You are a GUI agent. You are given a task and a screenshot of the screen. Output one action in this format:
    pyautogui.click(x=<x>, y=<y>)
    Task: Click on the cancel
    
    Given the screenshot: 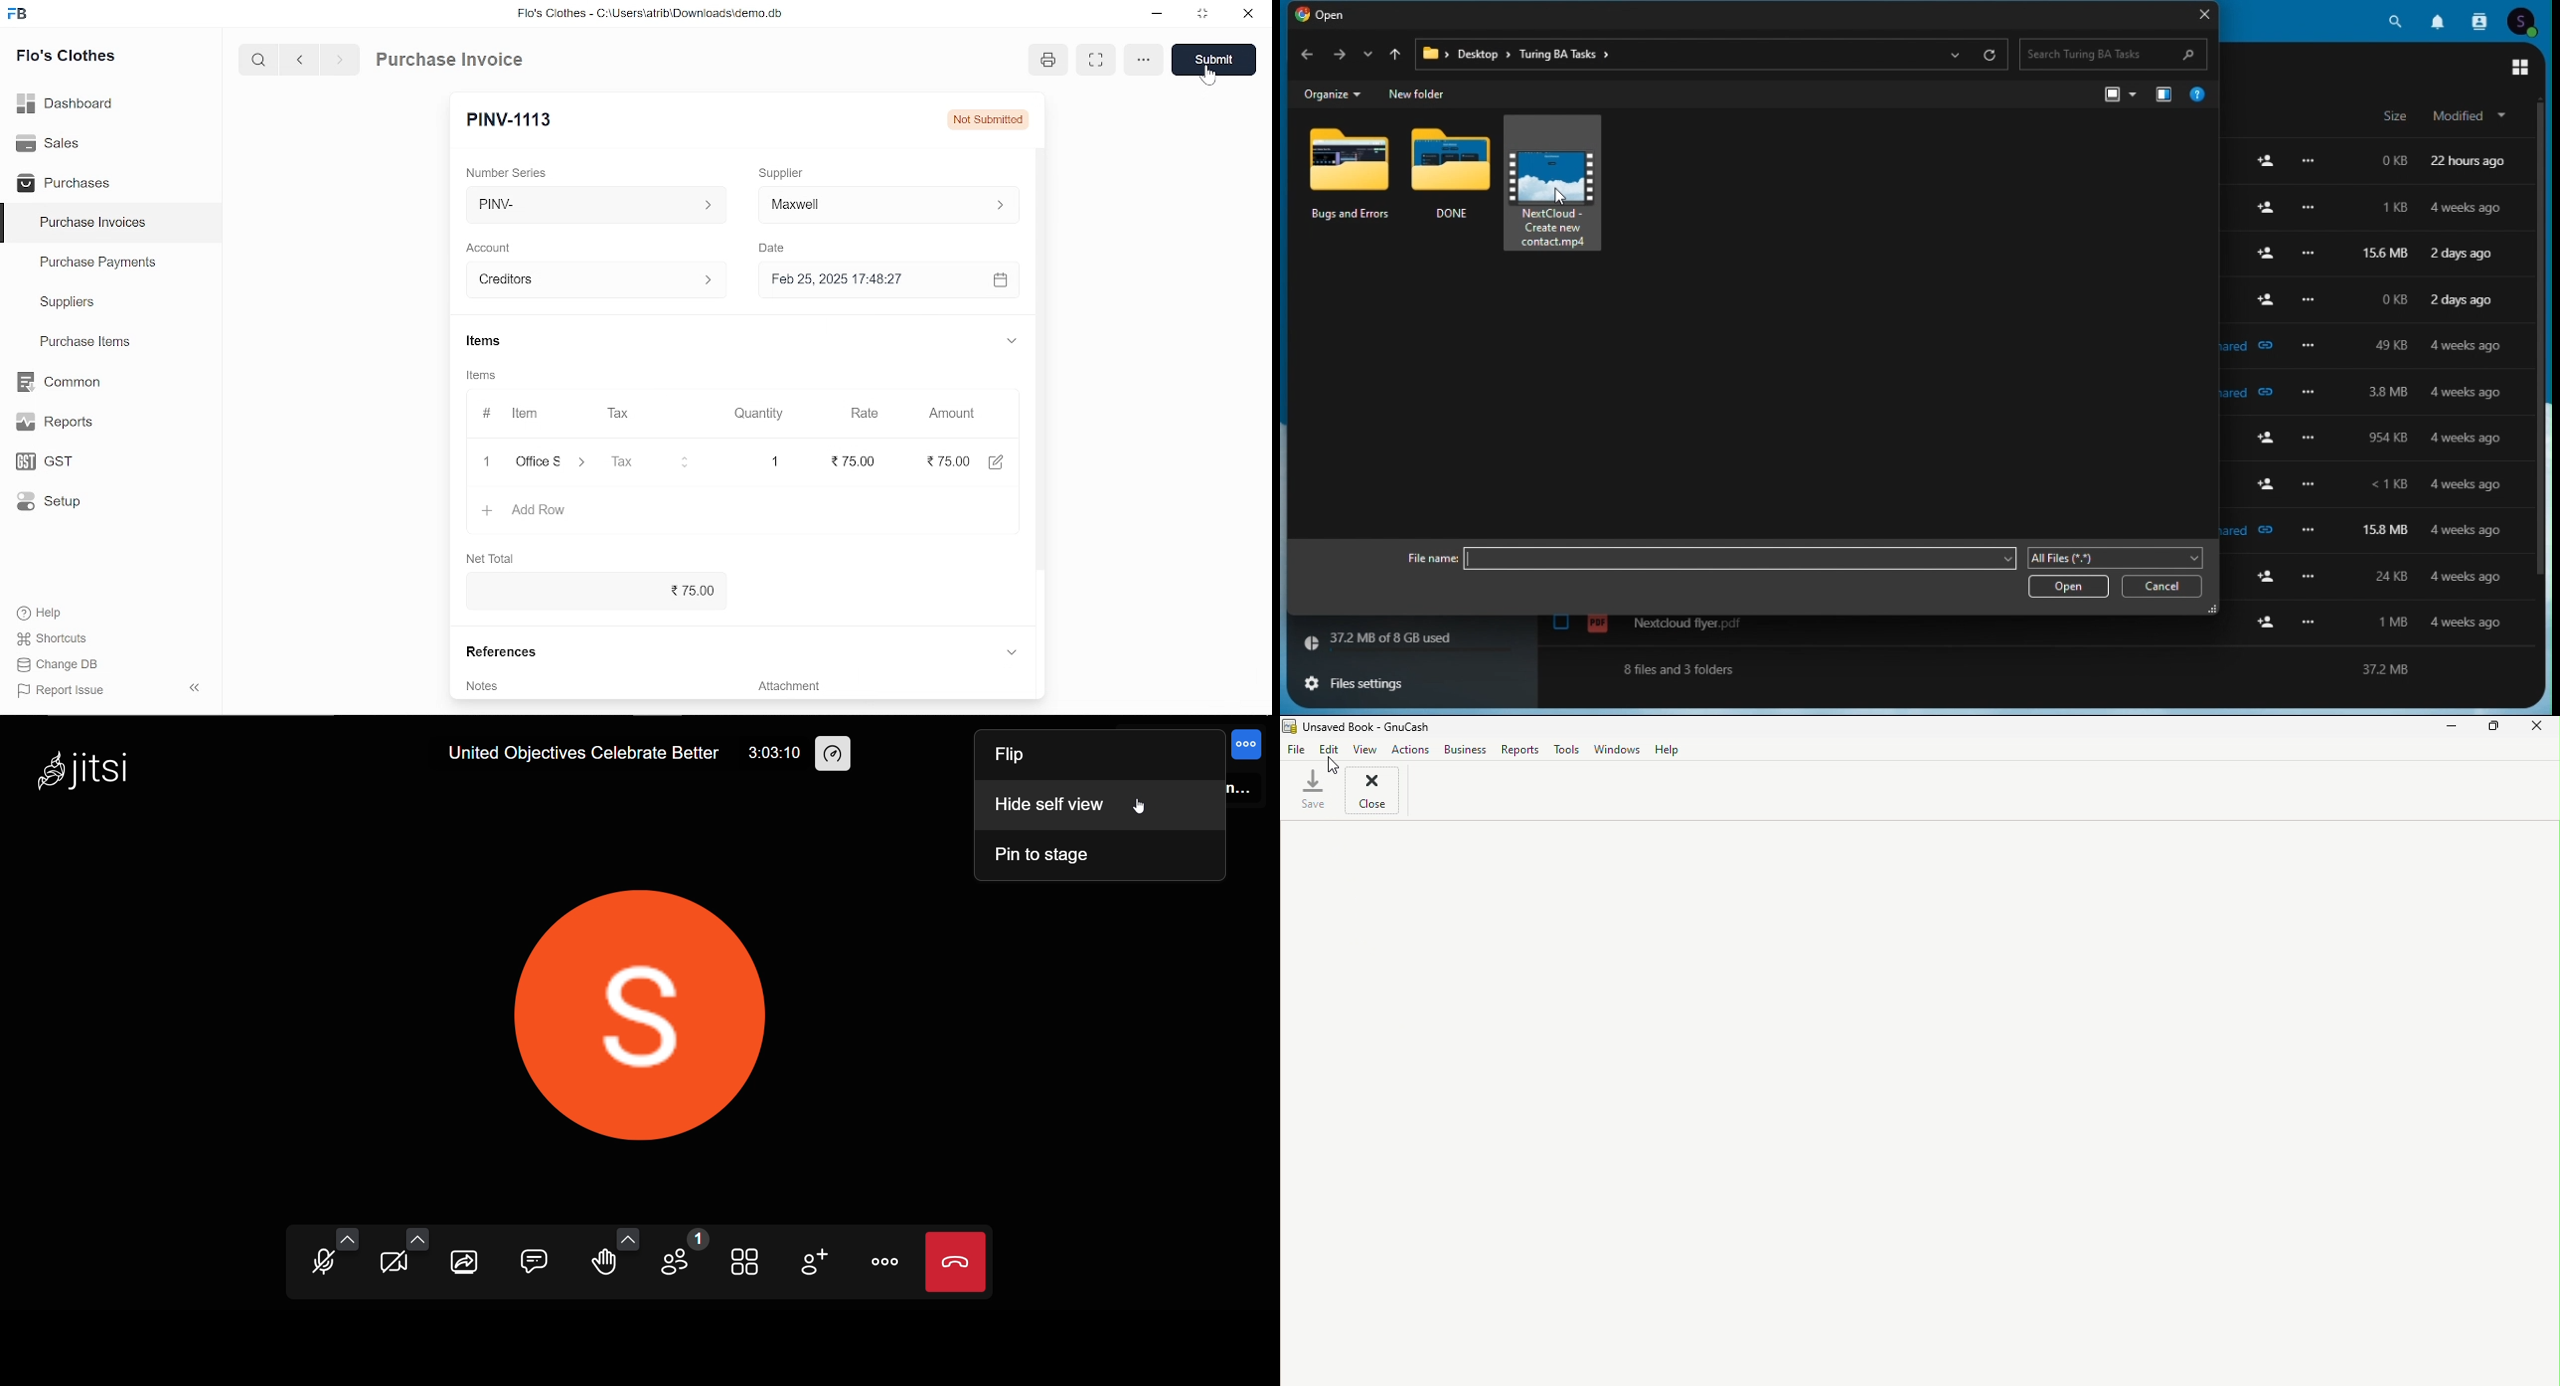 What is the action you would take?
    pyautogui.click(x=2162, y=586)
    